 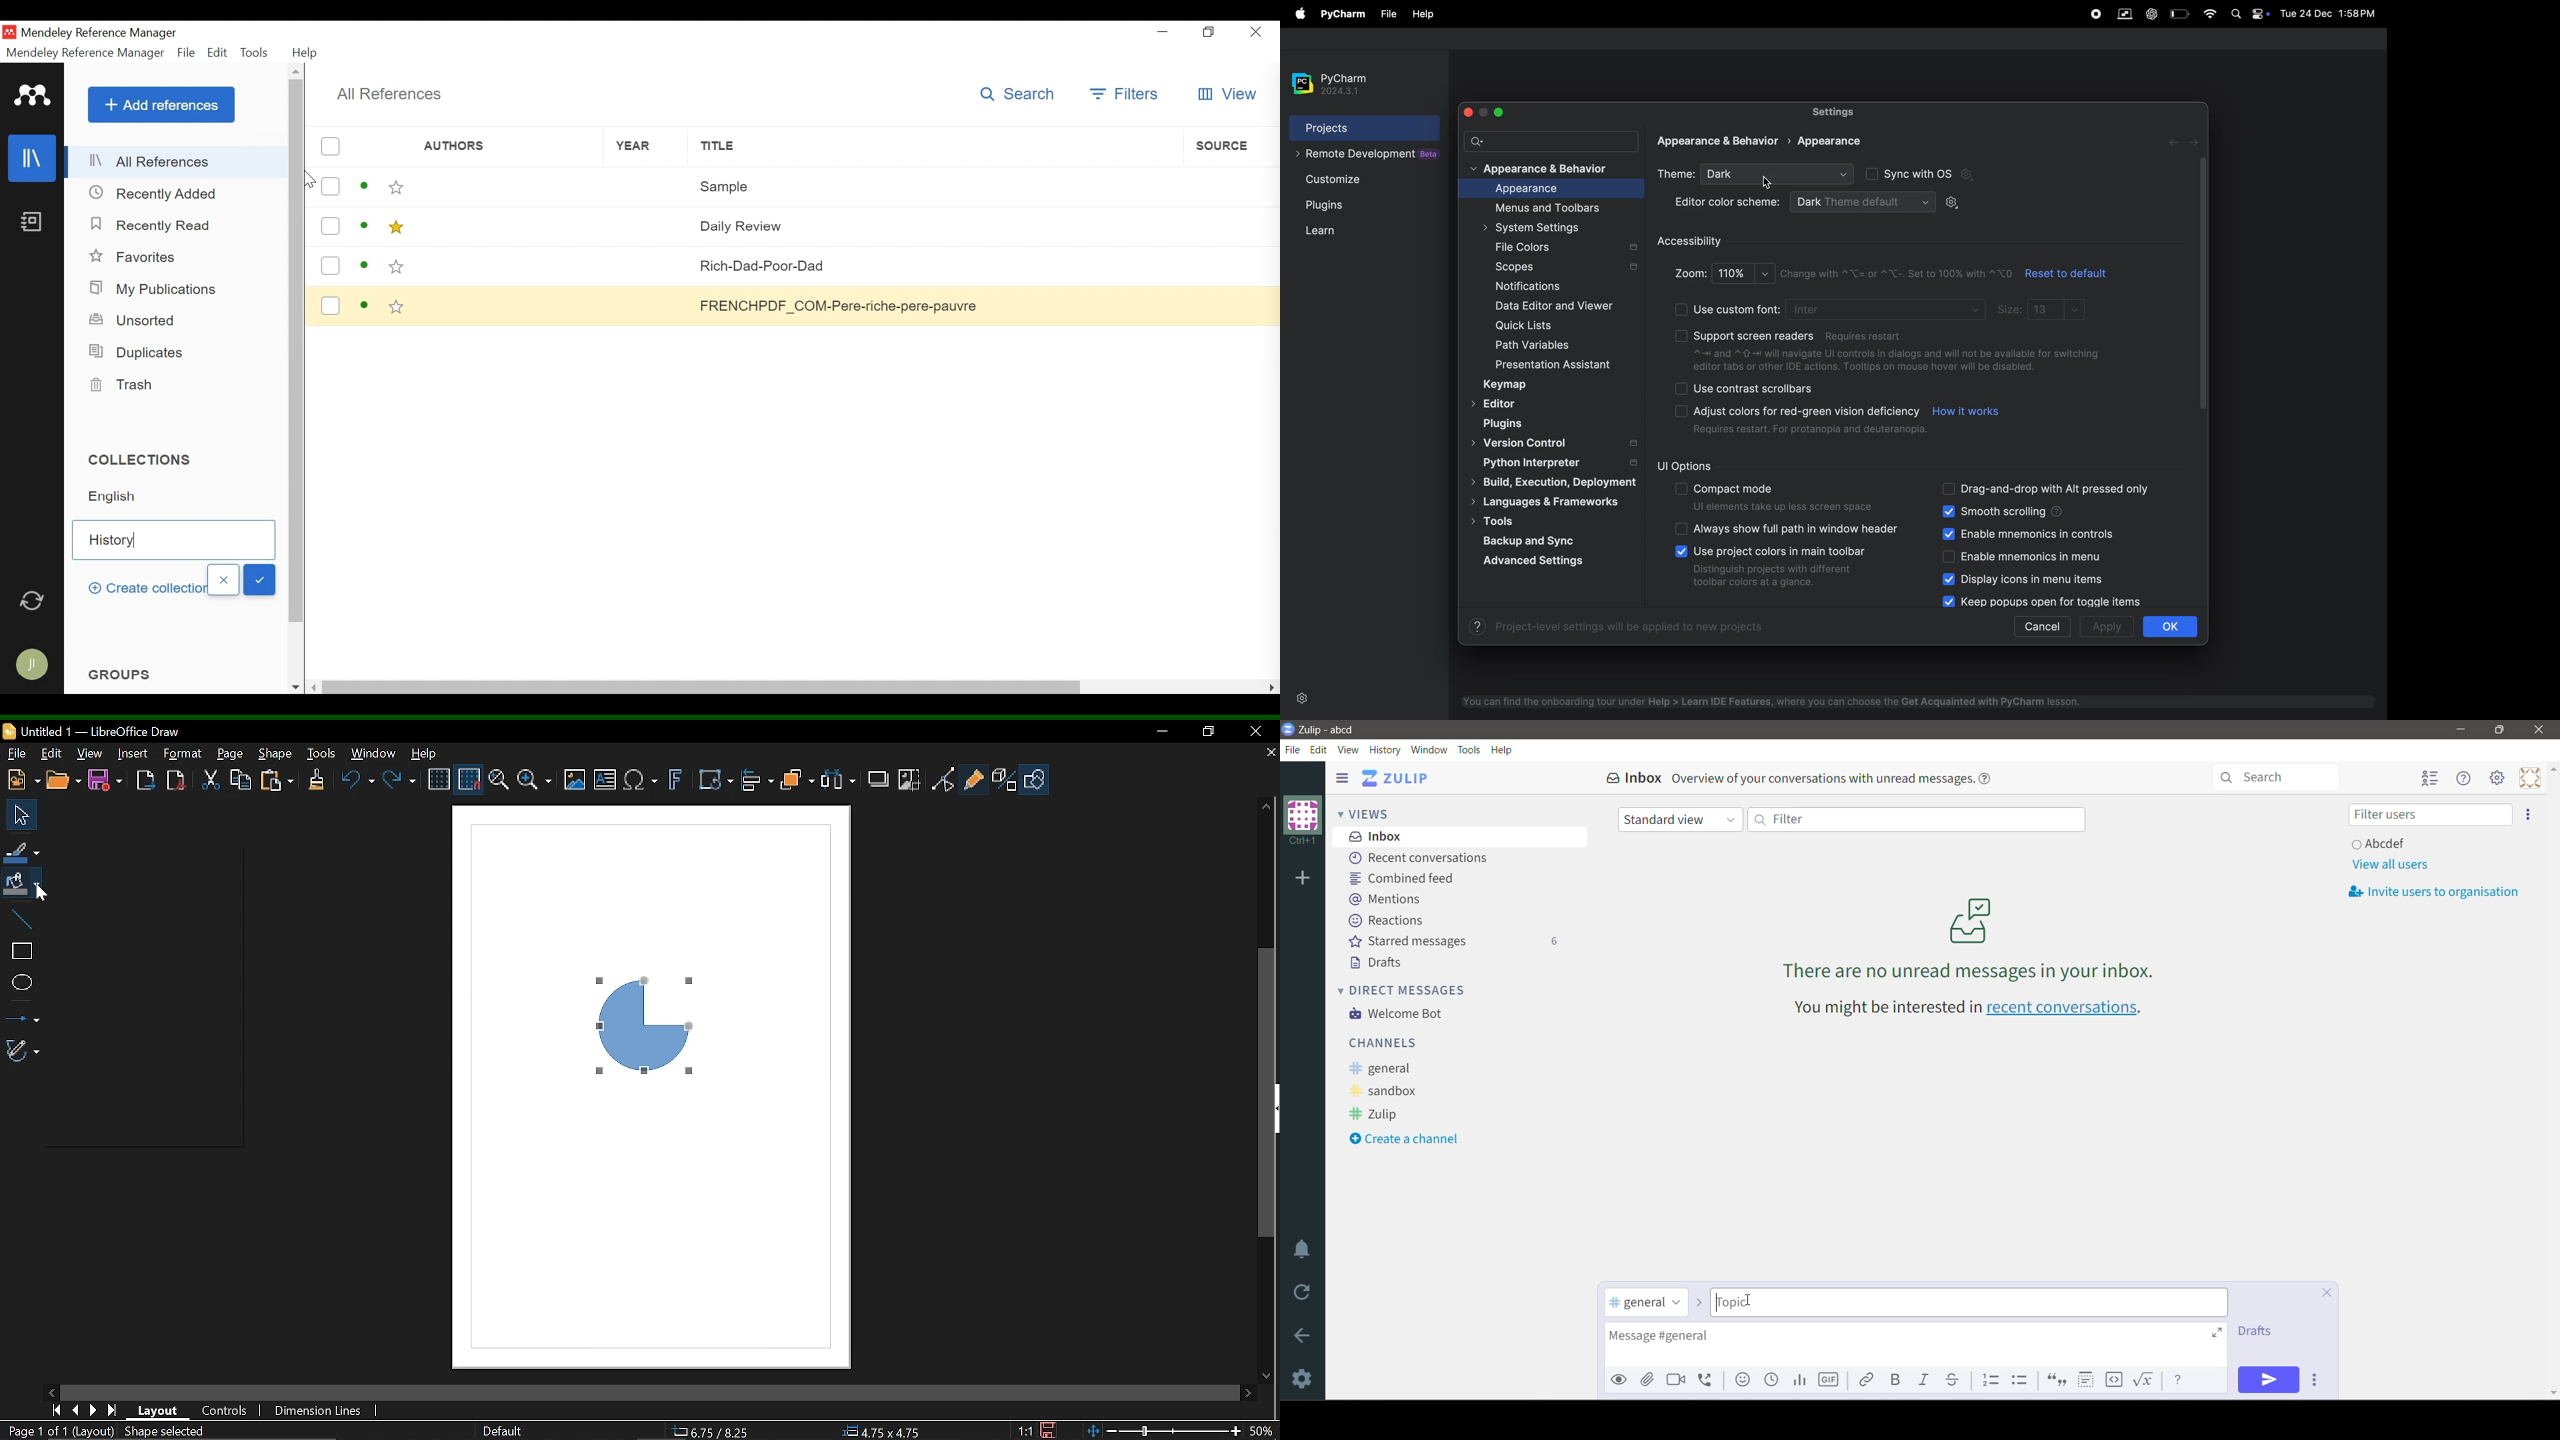 What do you see at coordinates (2465, 779) in the screenshot?
I see `Hide Menu` at bounding box center [2465, 779].